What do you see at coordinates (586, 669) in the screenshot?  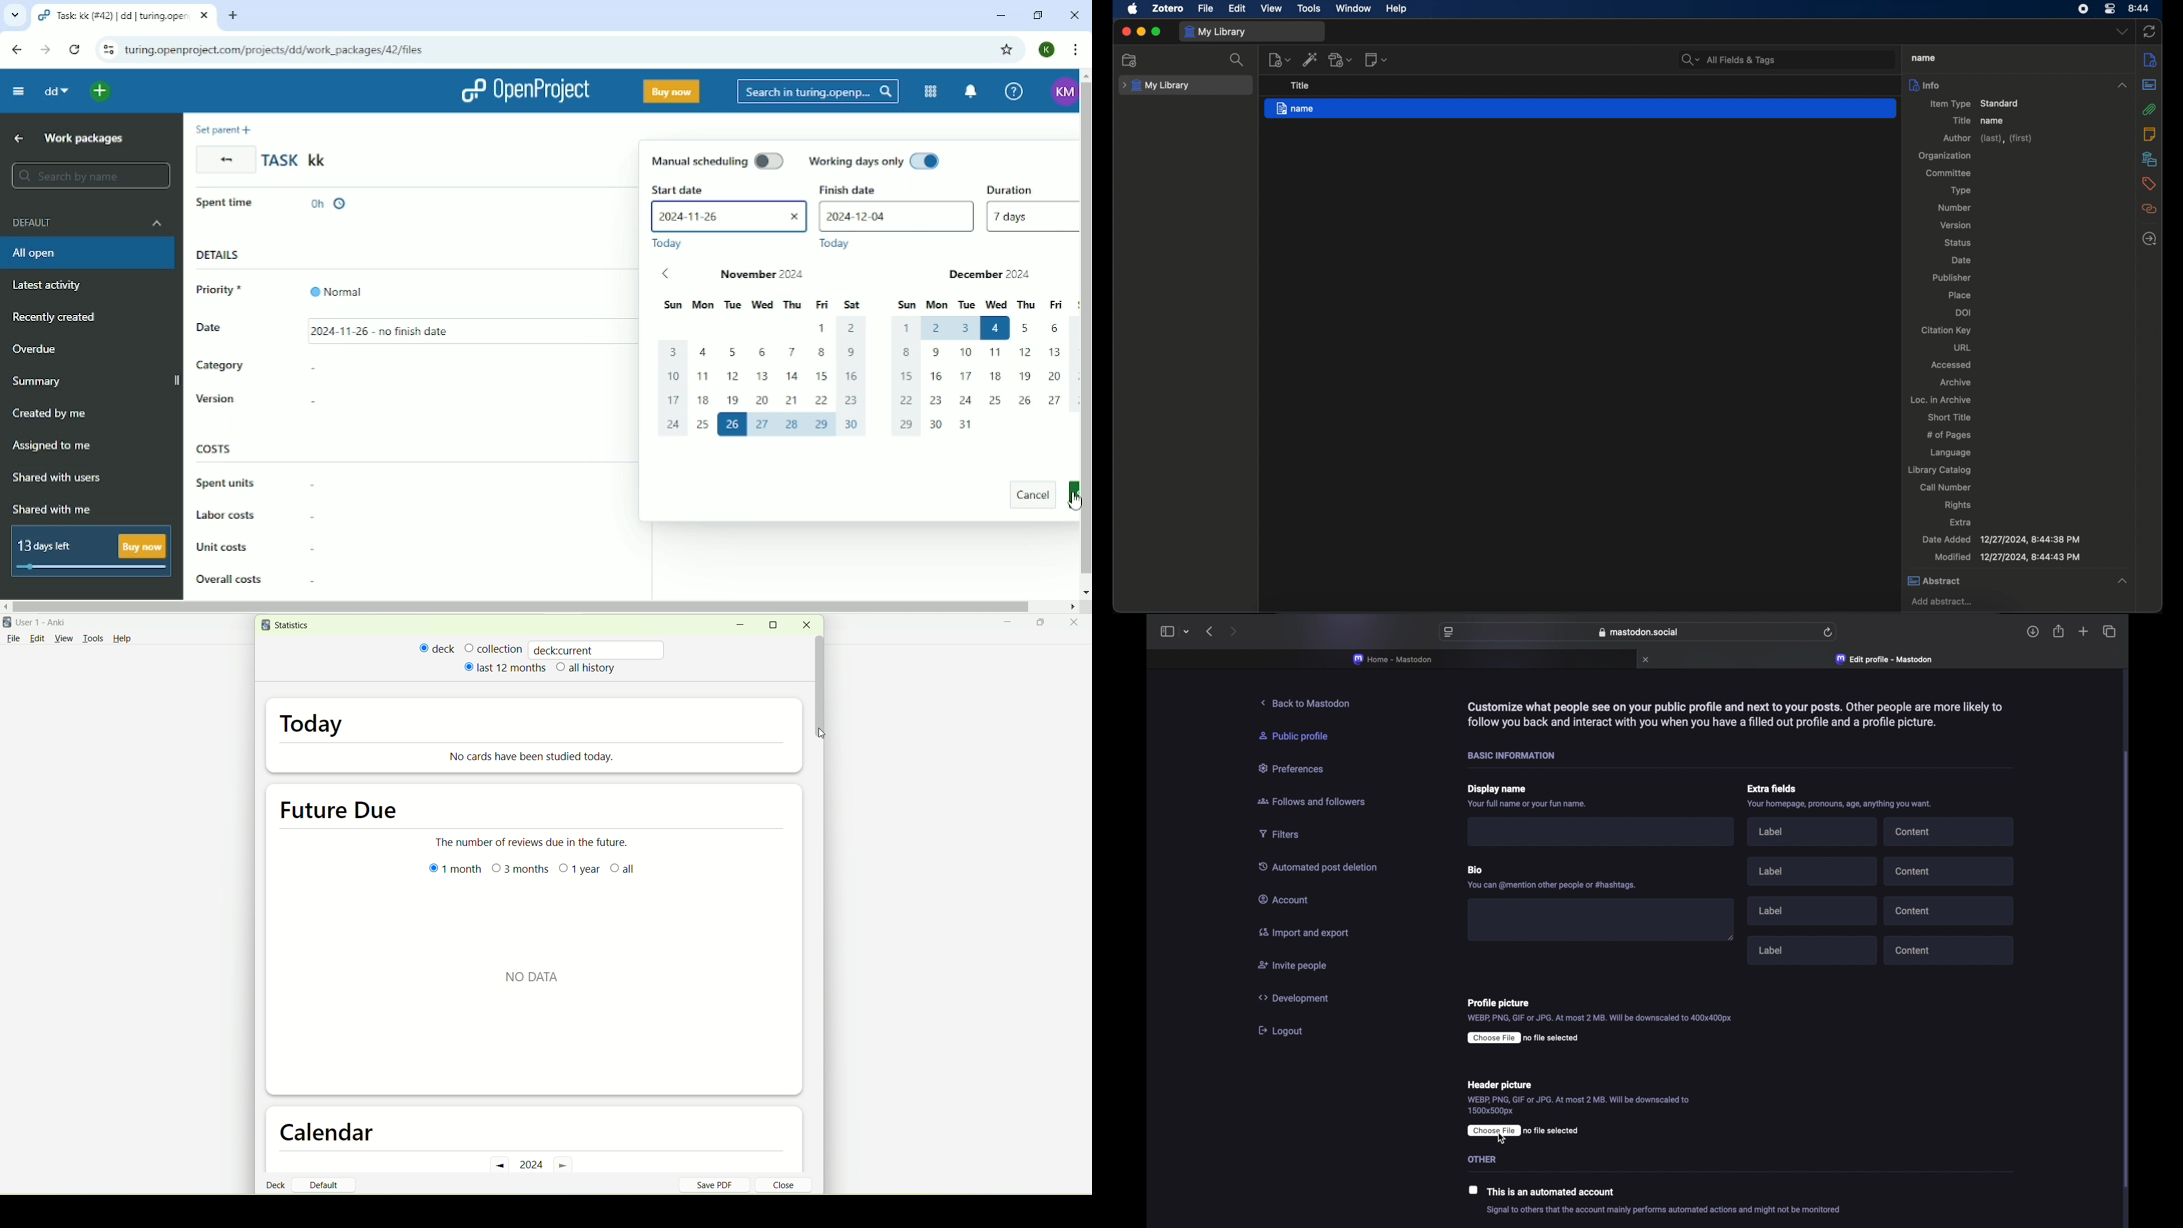 I see `all history` at bounding box center [586, 669].